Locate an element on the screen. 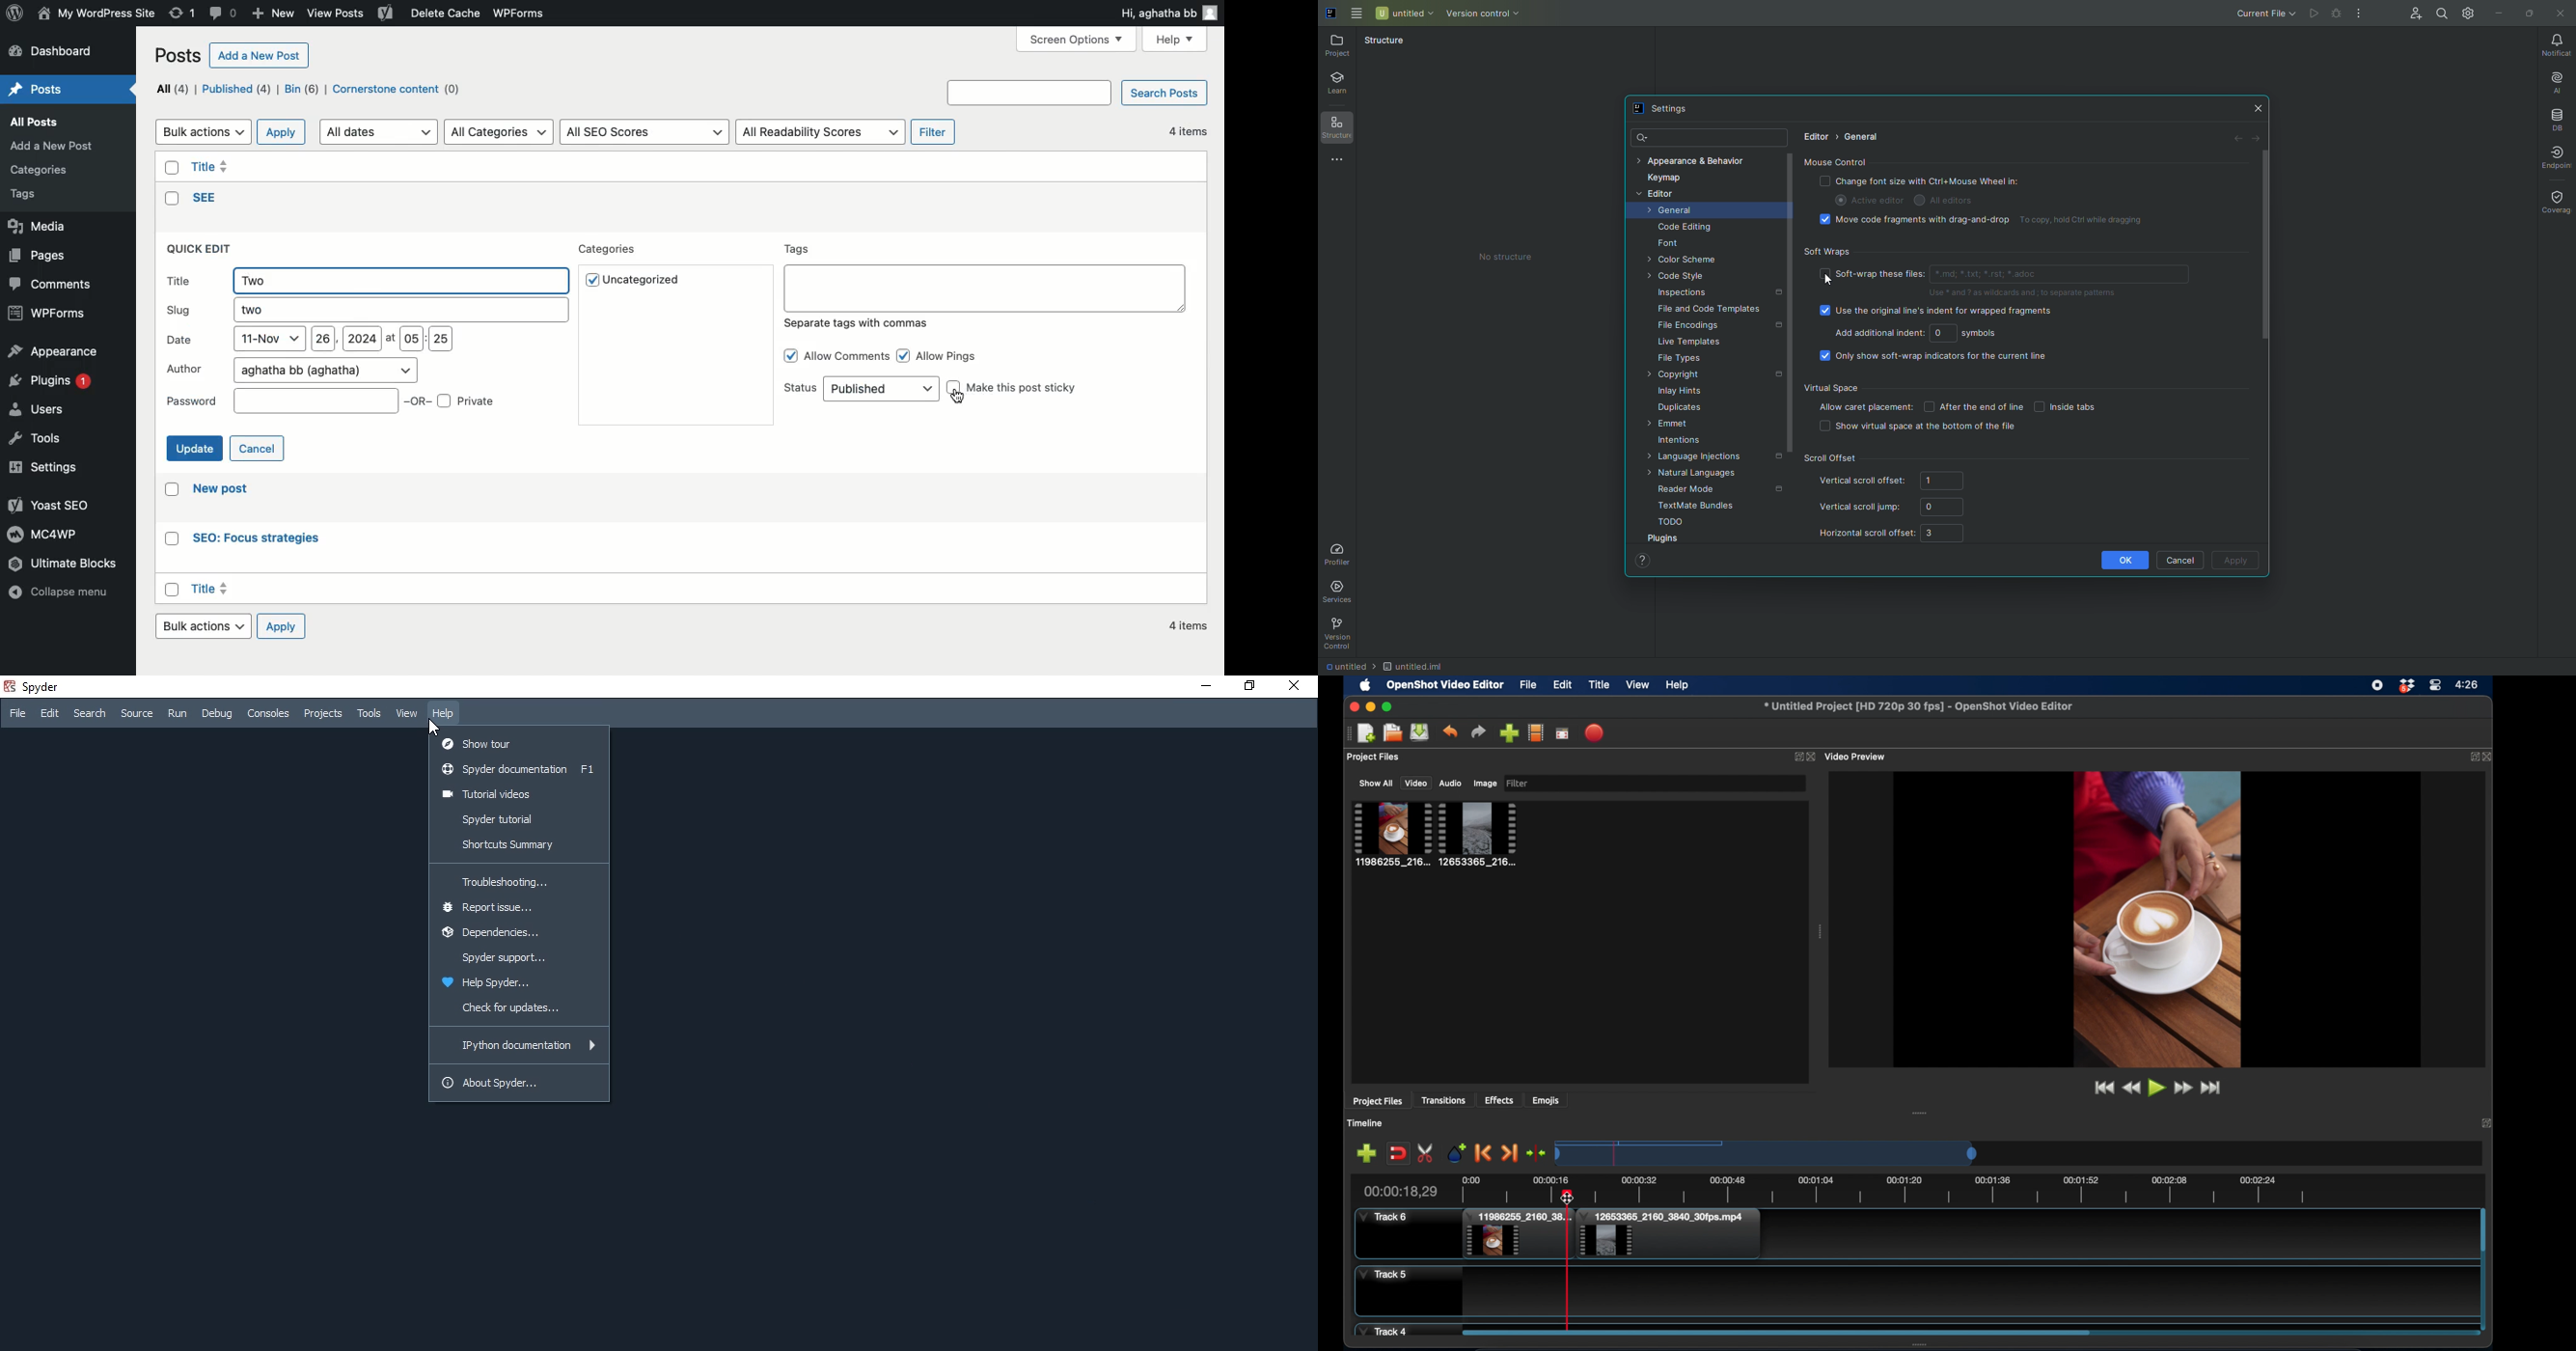 This screenshot has height=1372, width=2576. checkbox is located at coordinates (168, 539).